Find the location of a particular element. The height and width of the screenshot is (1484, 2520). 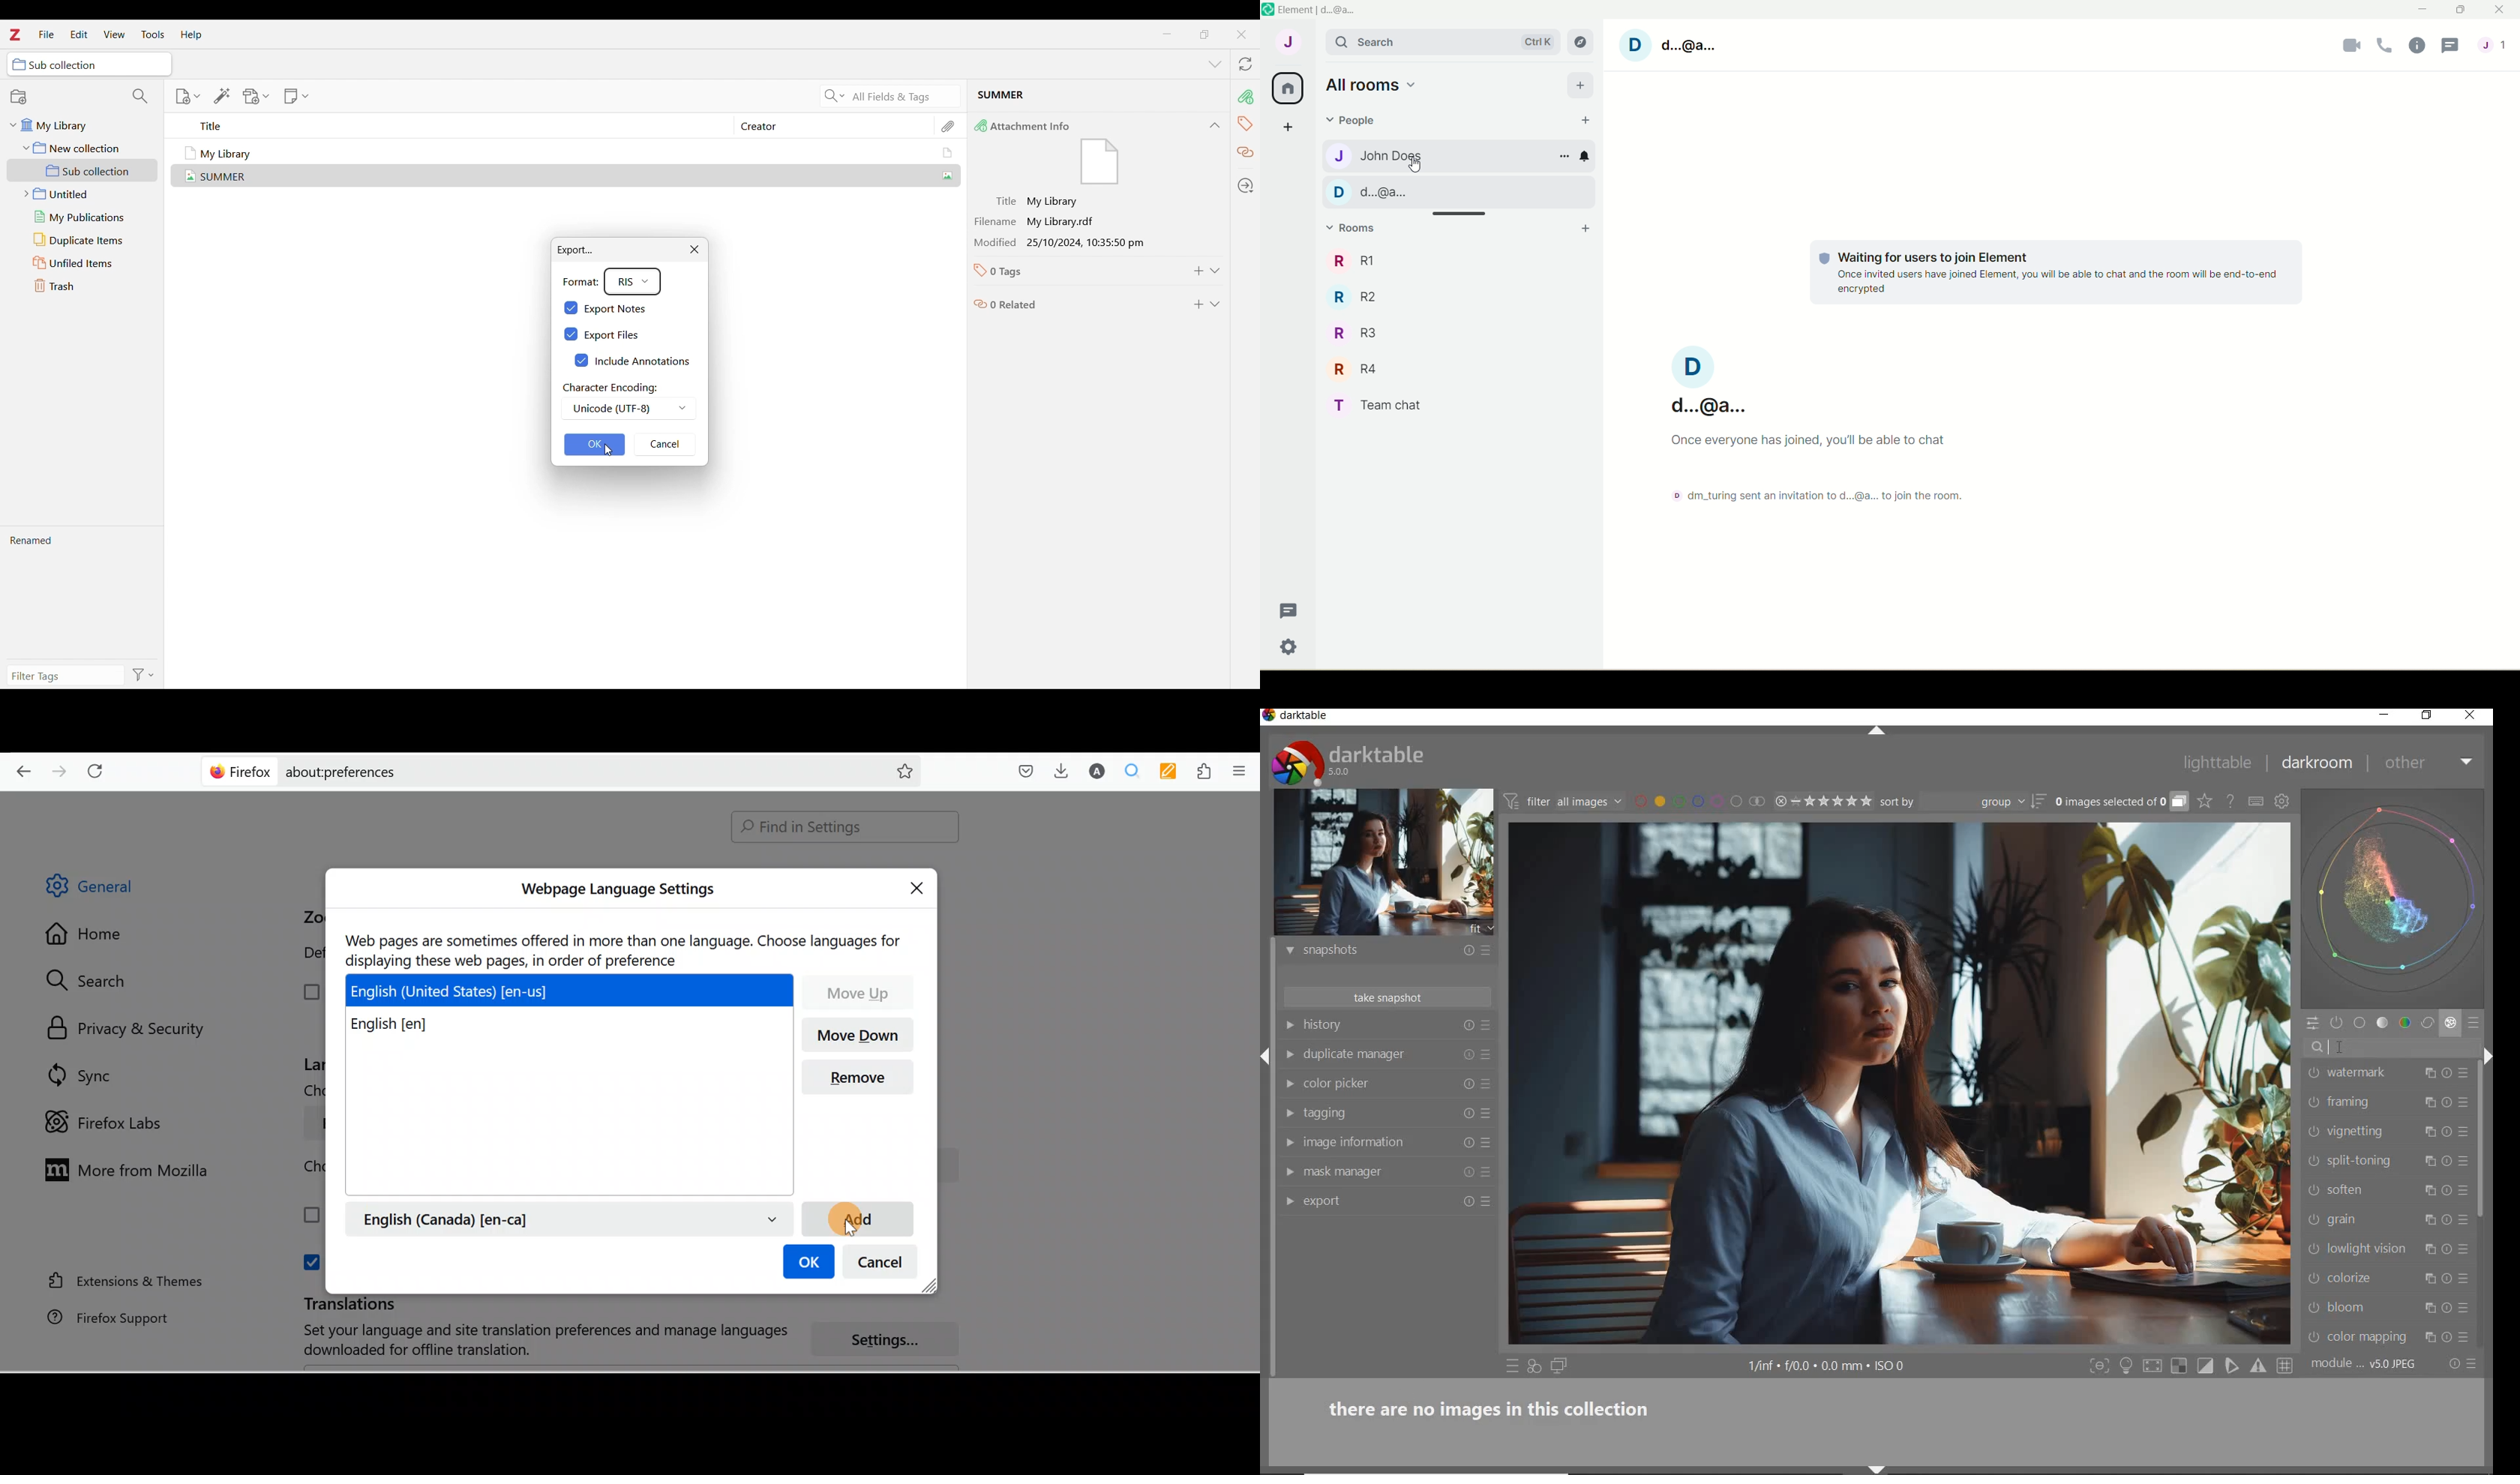

ctrl+b is located at coordinates (2128, 1366).